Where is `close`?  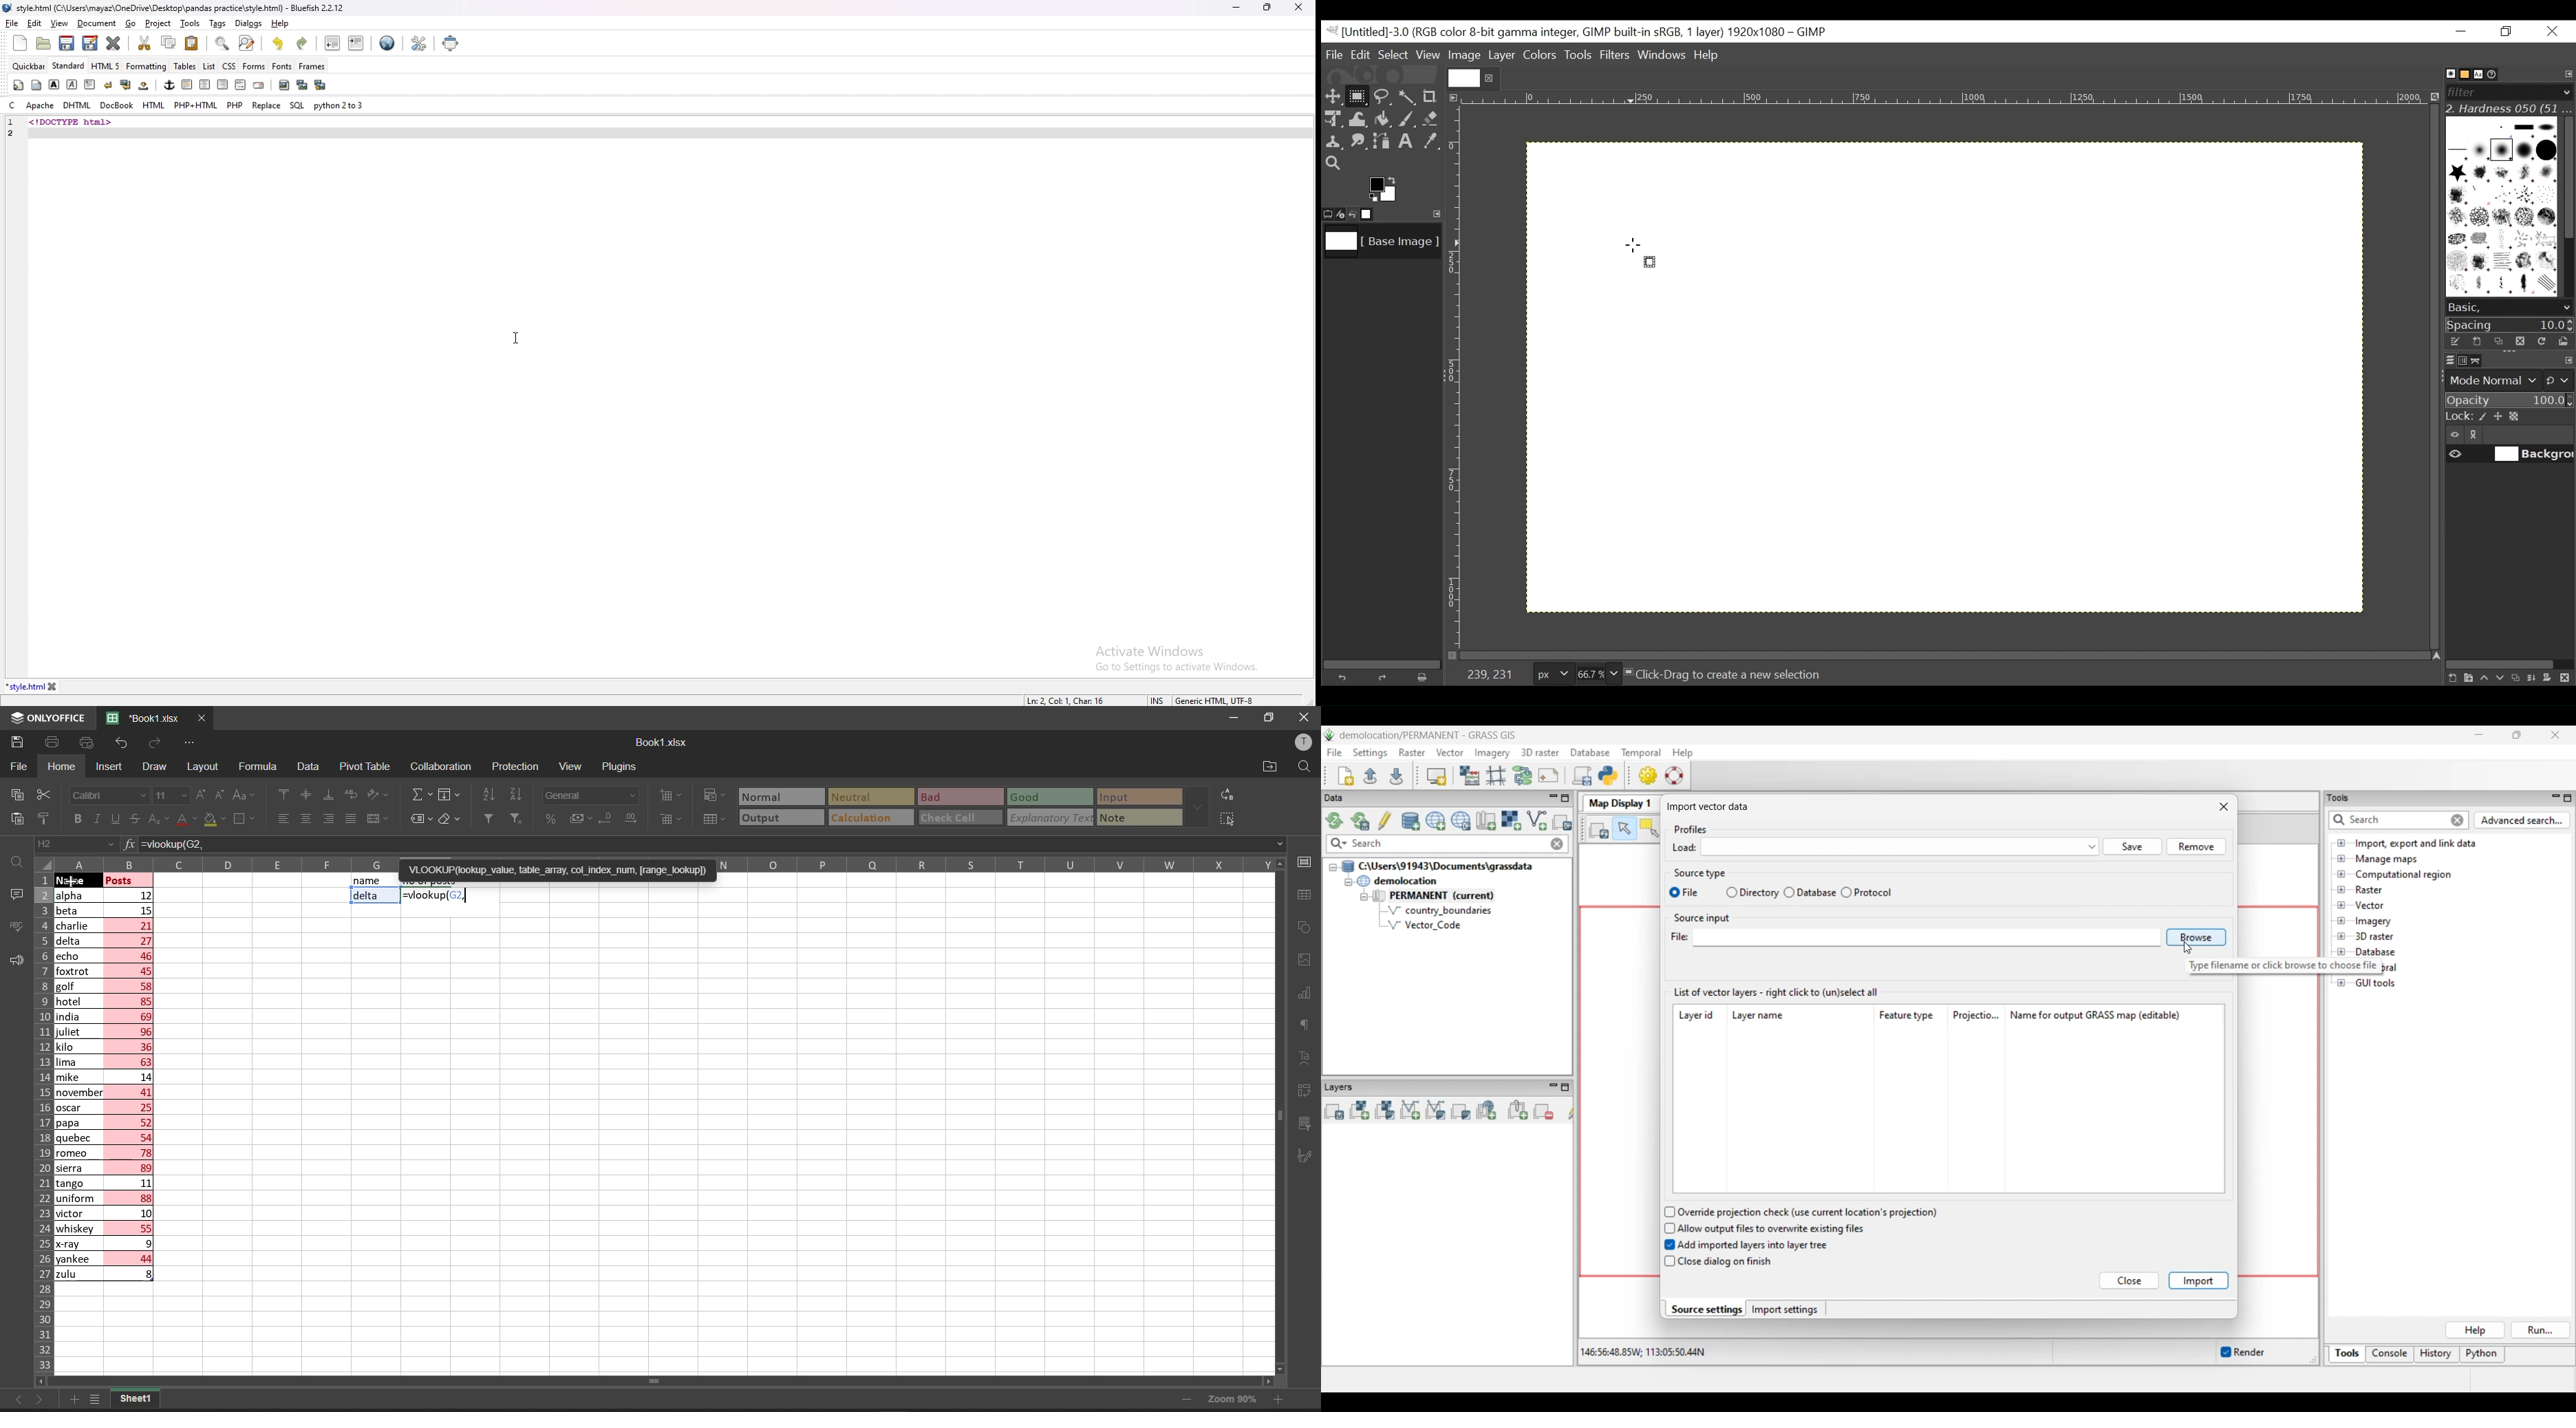 close is located at coordinates (1302, 718).